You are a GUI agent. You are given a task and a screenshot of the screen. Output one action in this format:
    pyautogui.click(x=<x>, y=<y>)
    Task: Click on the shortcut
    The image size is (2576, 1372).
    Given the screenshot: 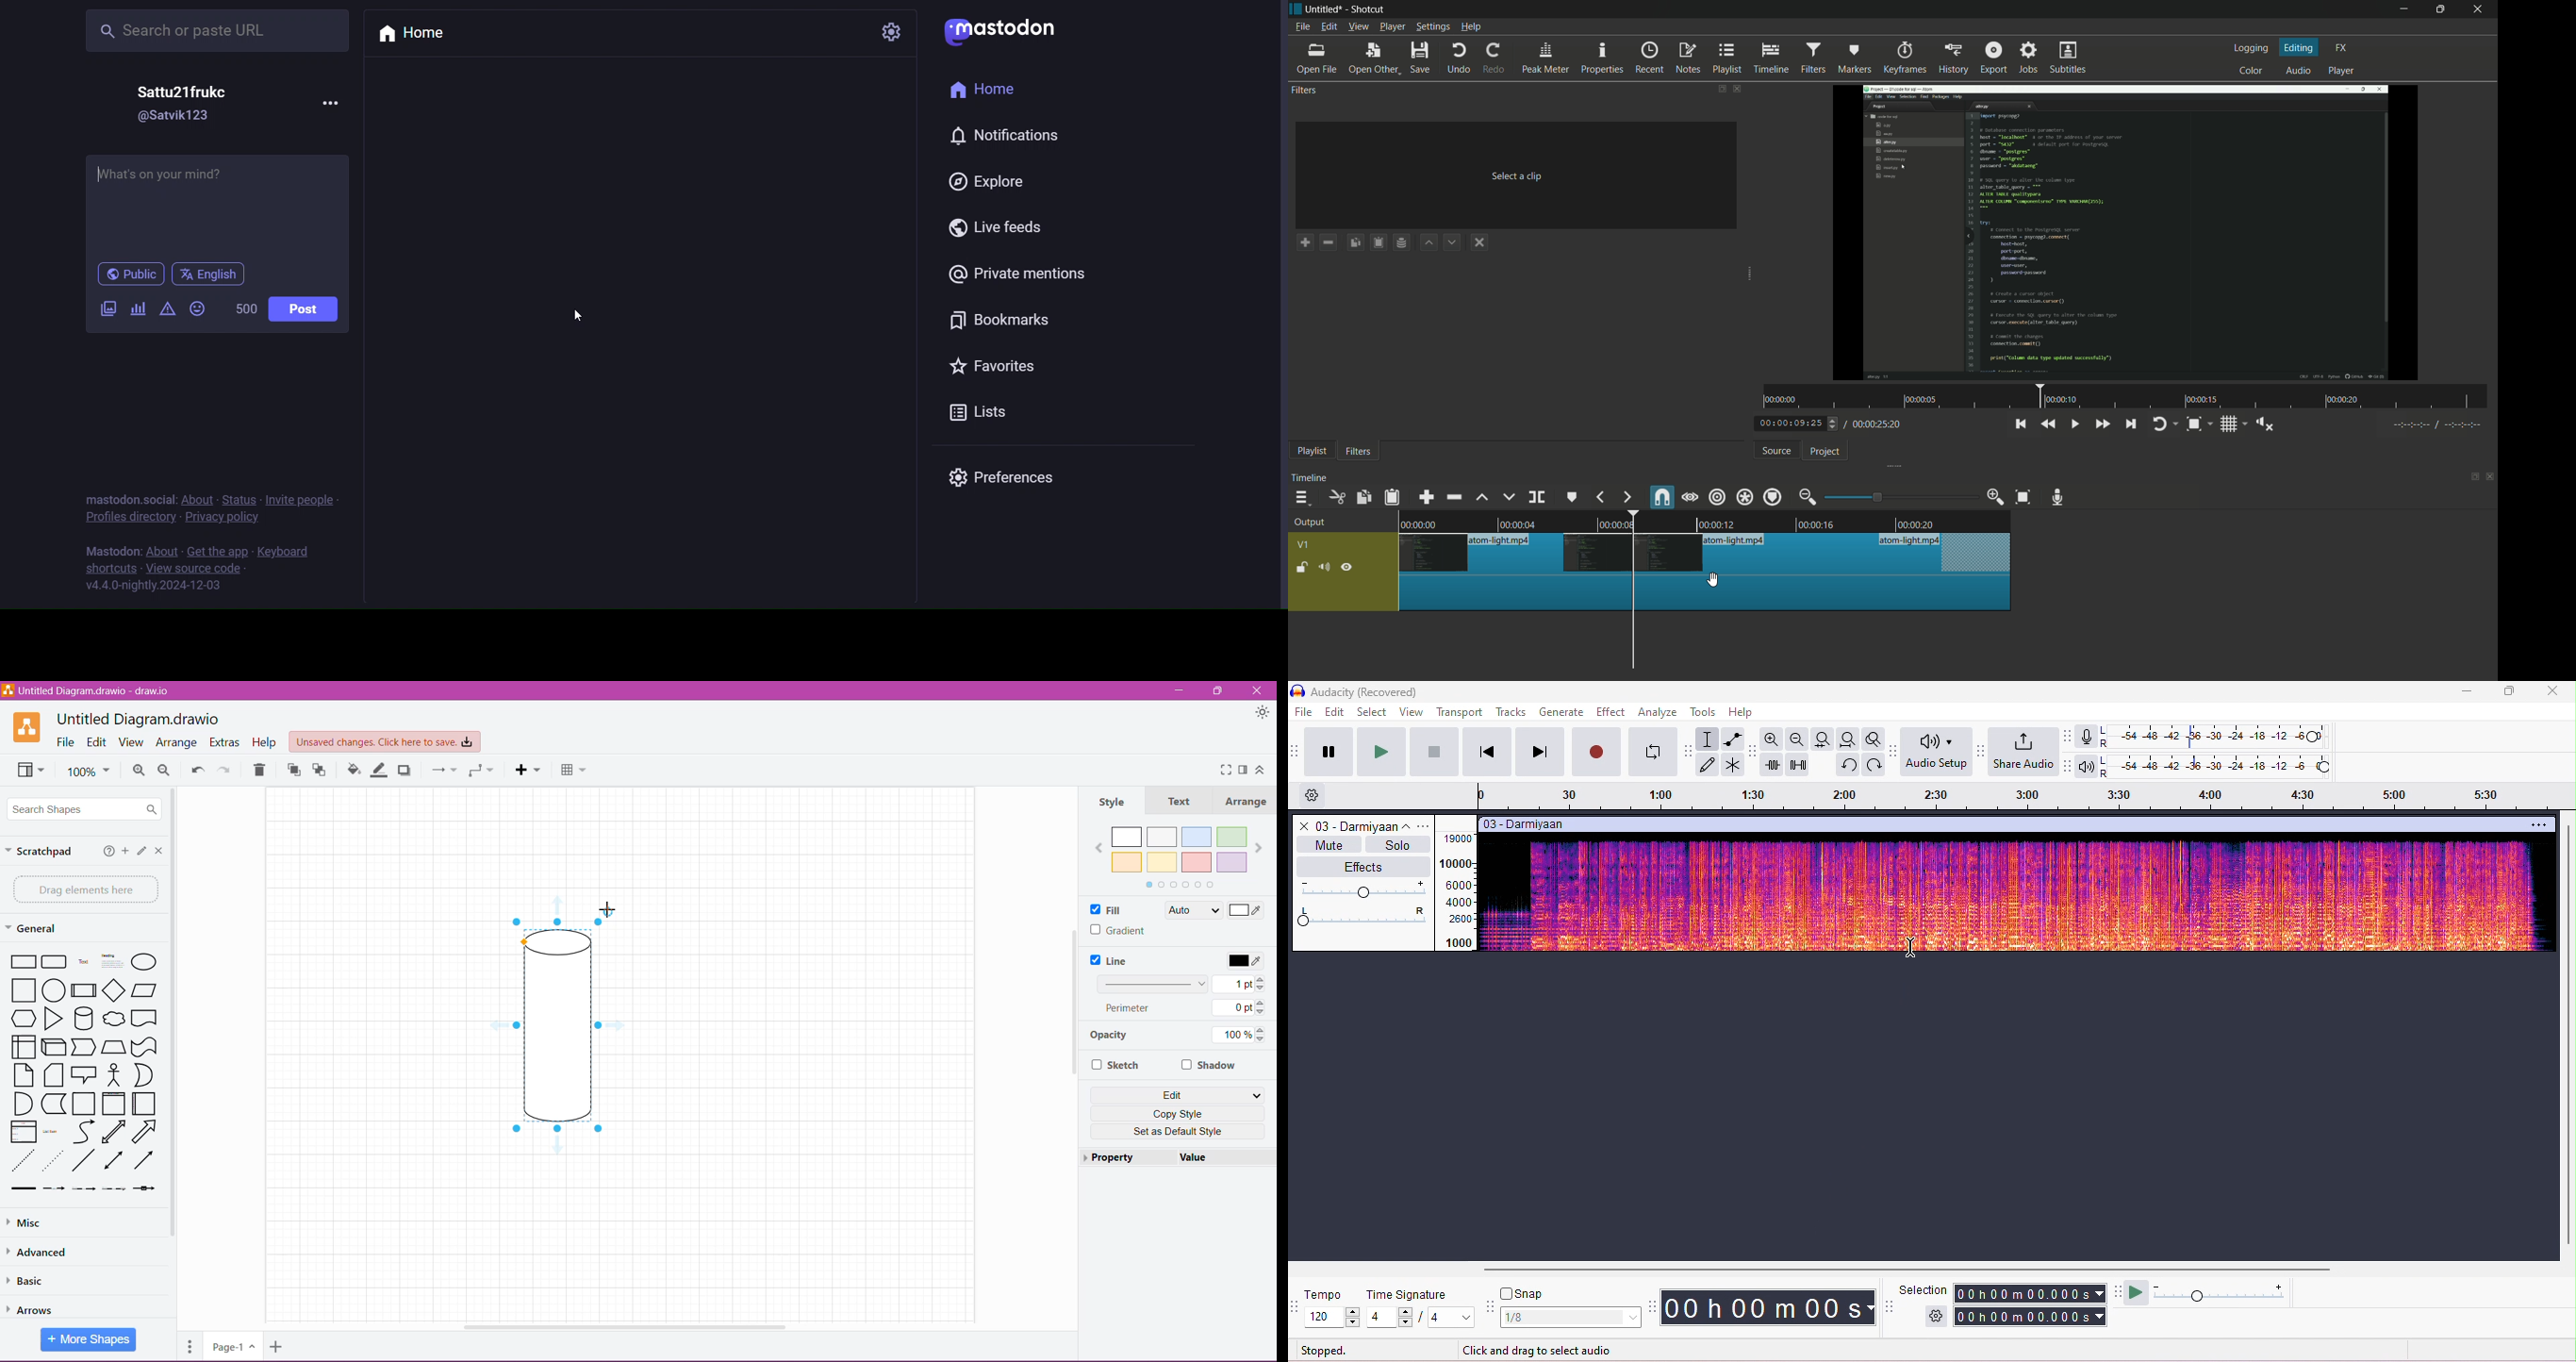 What is the action you would take?
    pyautogui.click(x=109, y=568)
    